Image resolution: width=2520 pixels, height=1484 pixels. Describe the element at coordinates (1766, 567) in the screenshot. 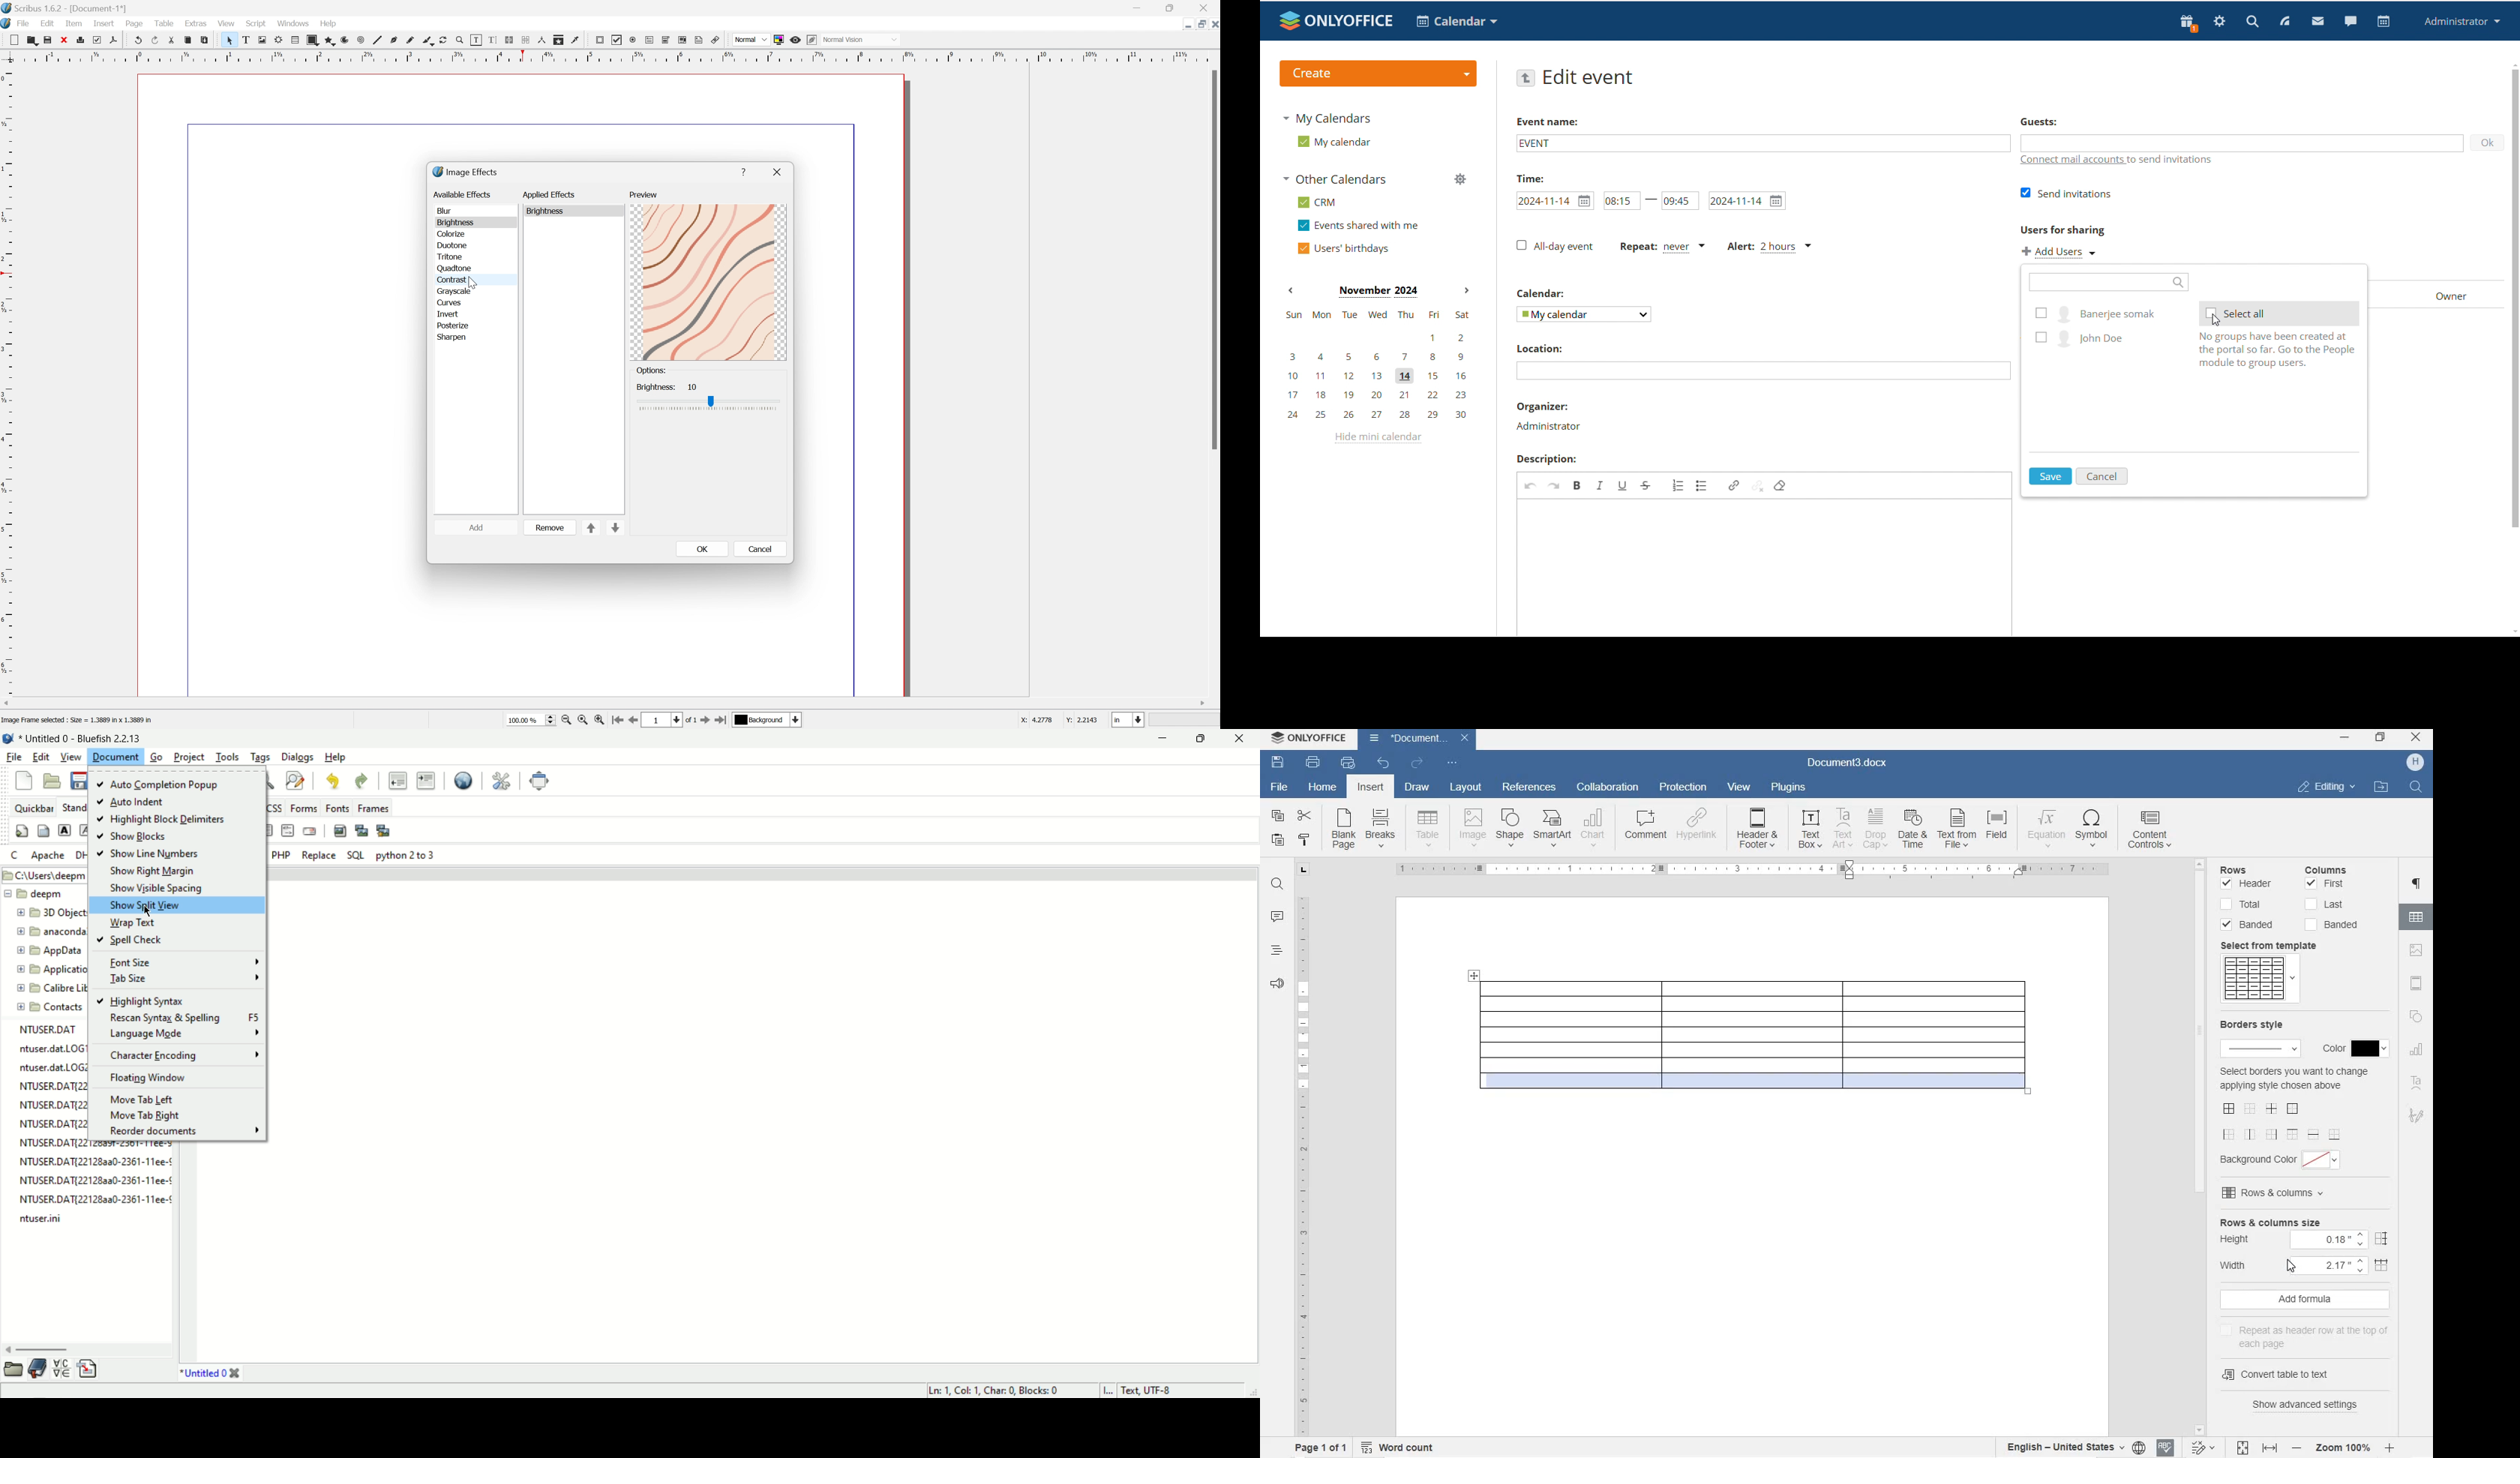

I see `add description` at that location.